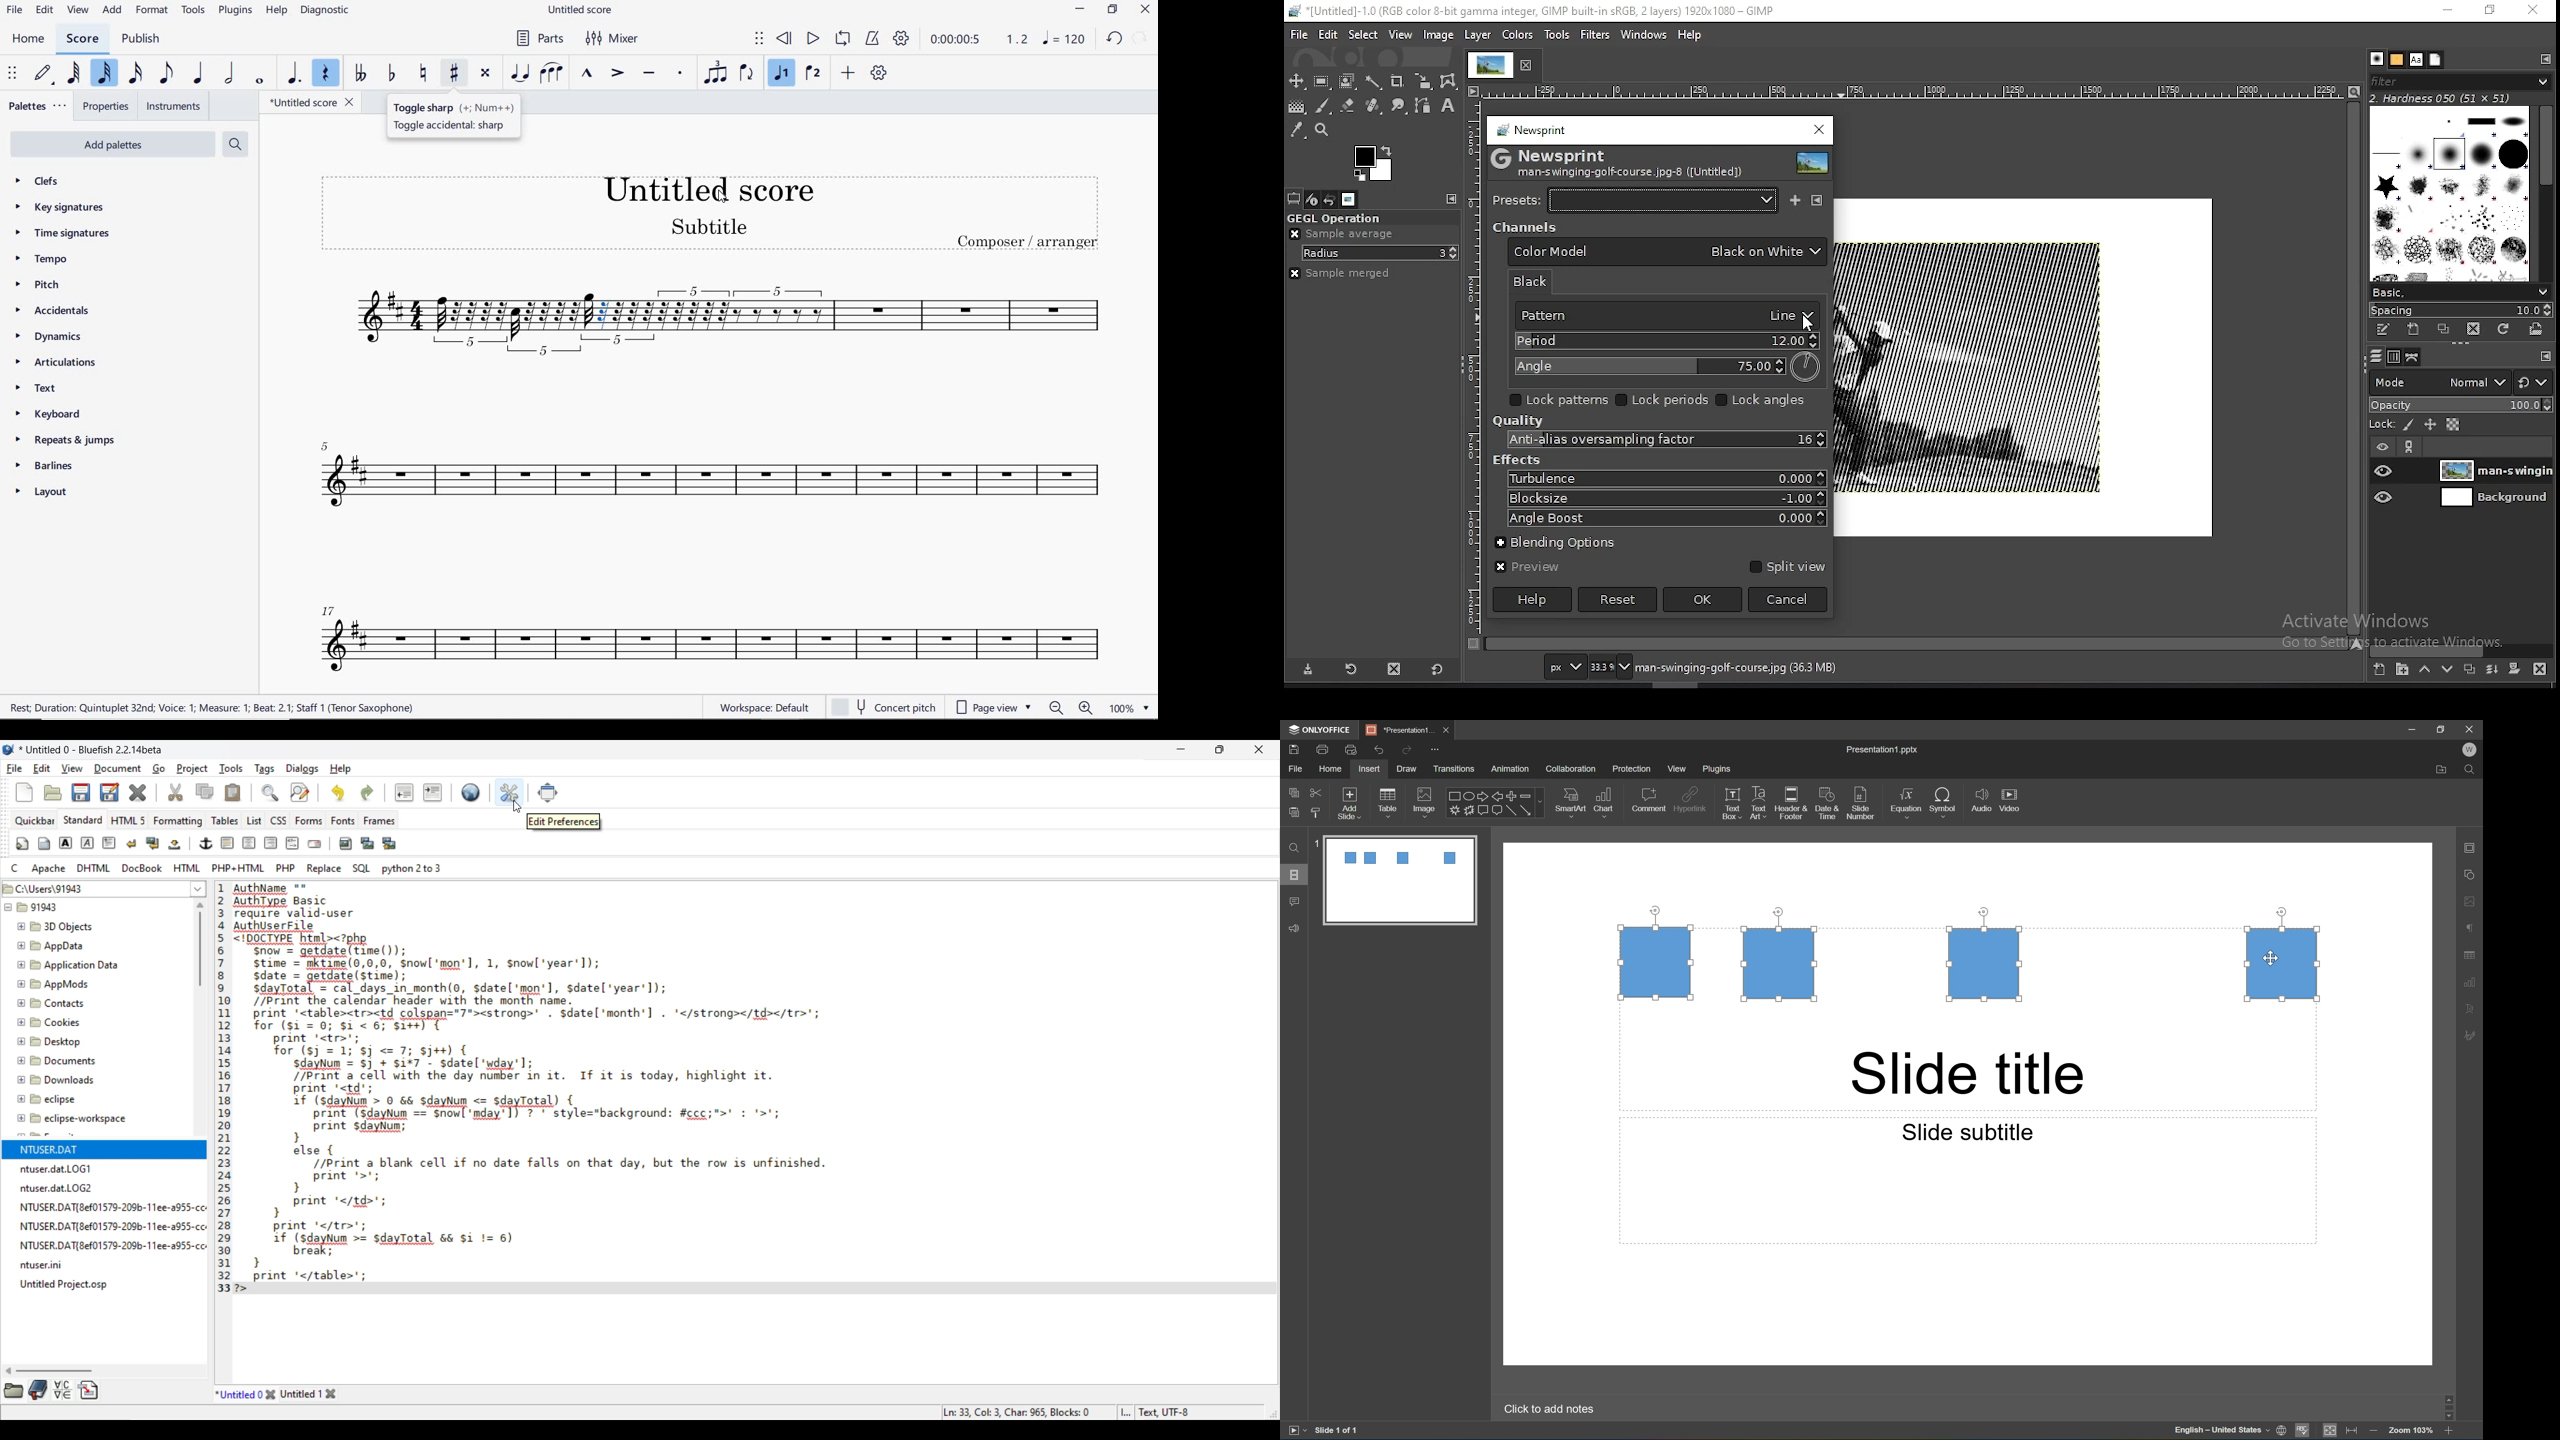 This screenshot has width=2576, height=1456. Describe the element at coordinates (617, 37) in the screenshot. I see `MIXER` at that location.